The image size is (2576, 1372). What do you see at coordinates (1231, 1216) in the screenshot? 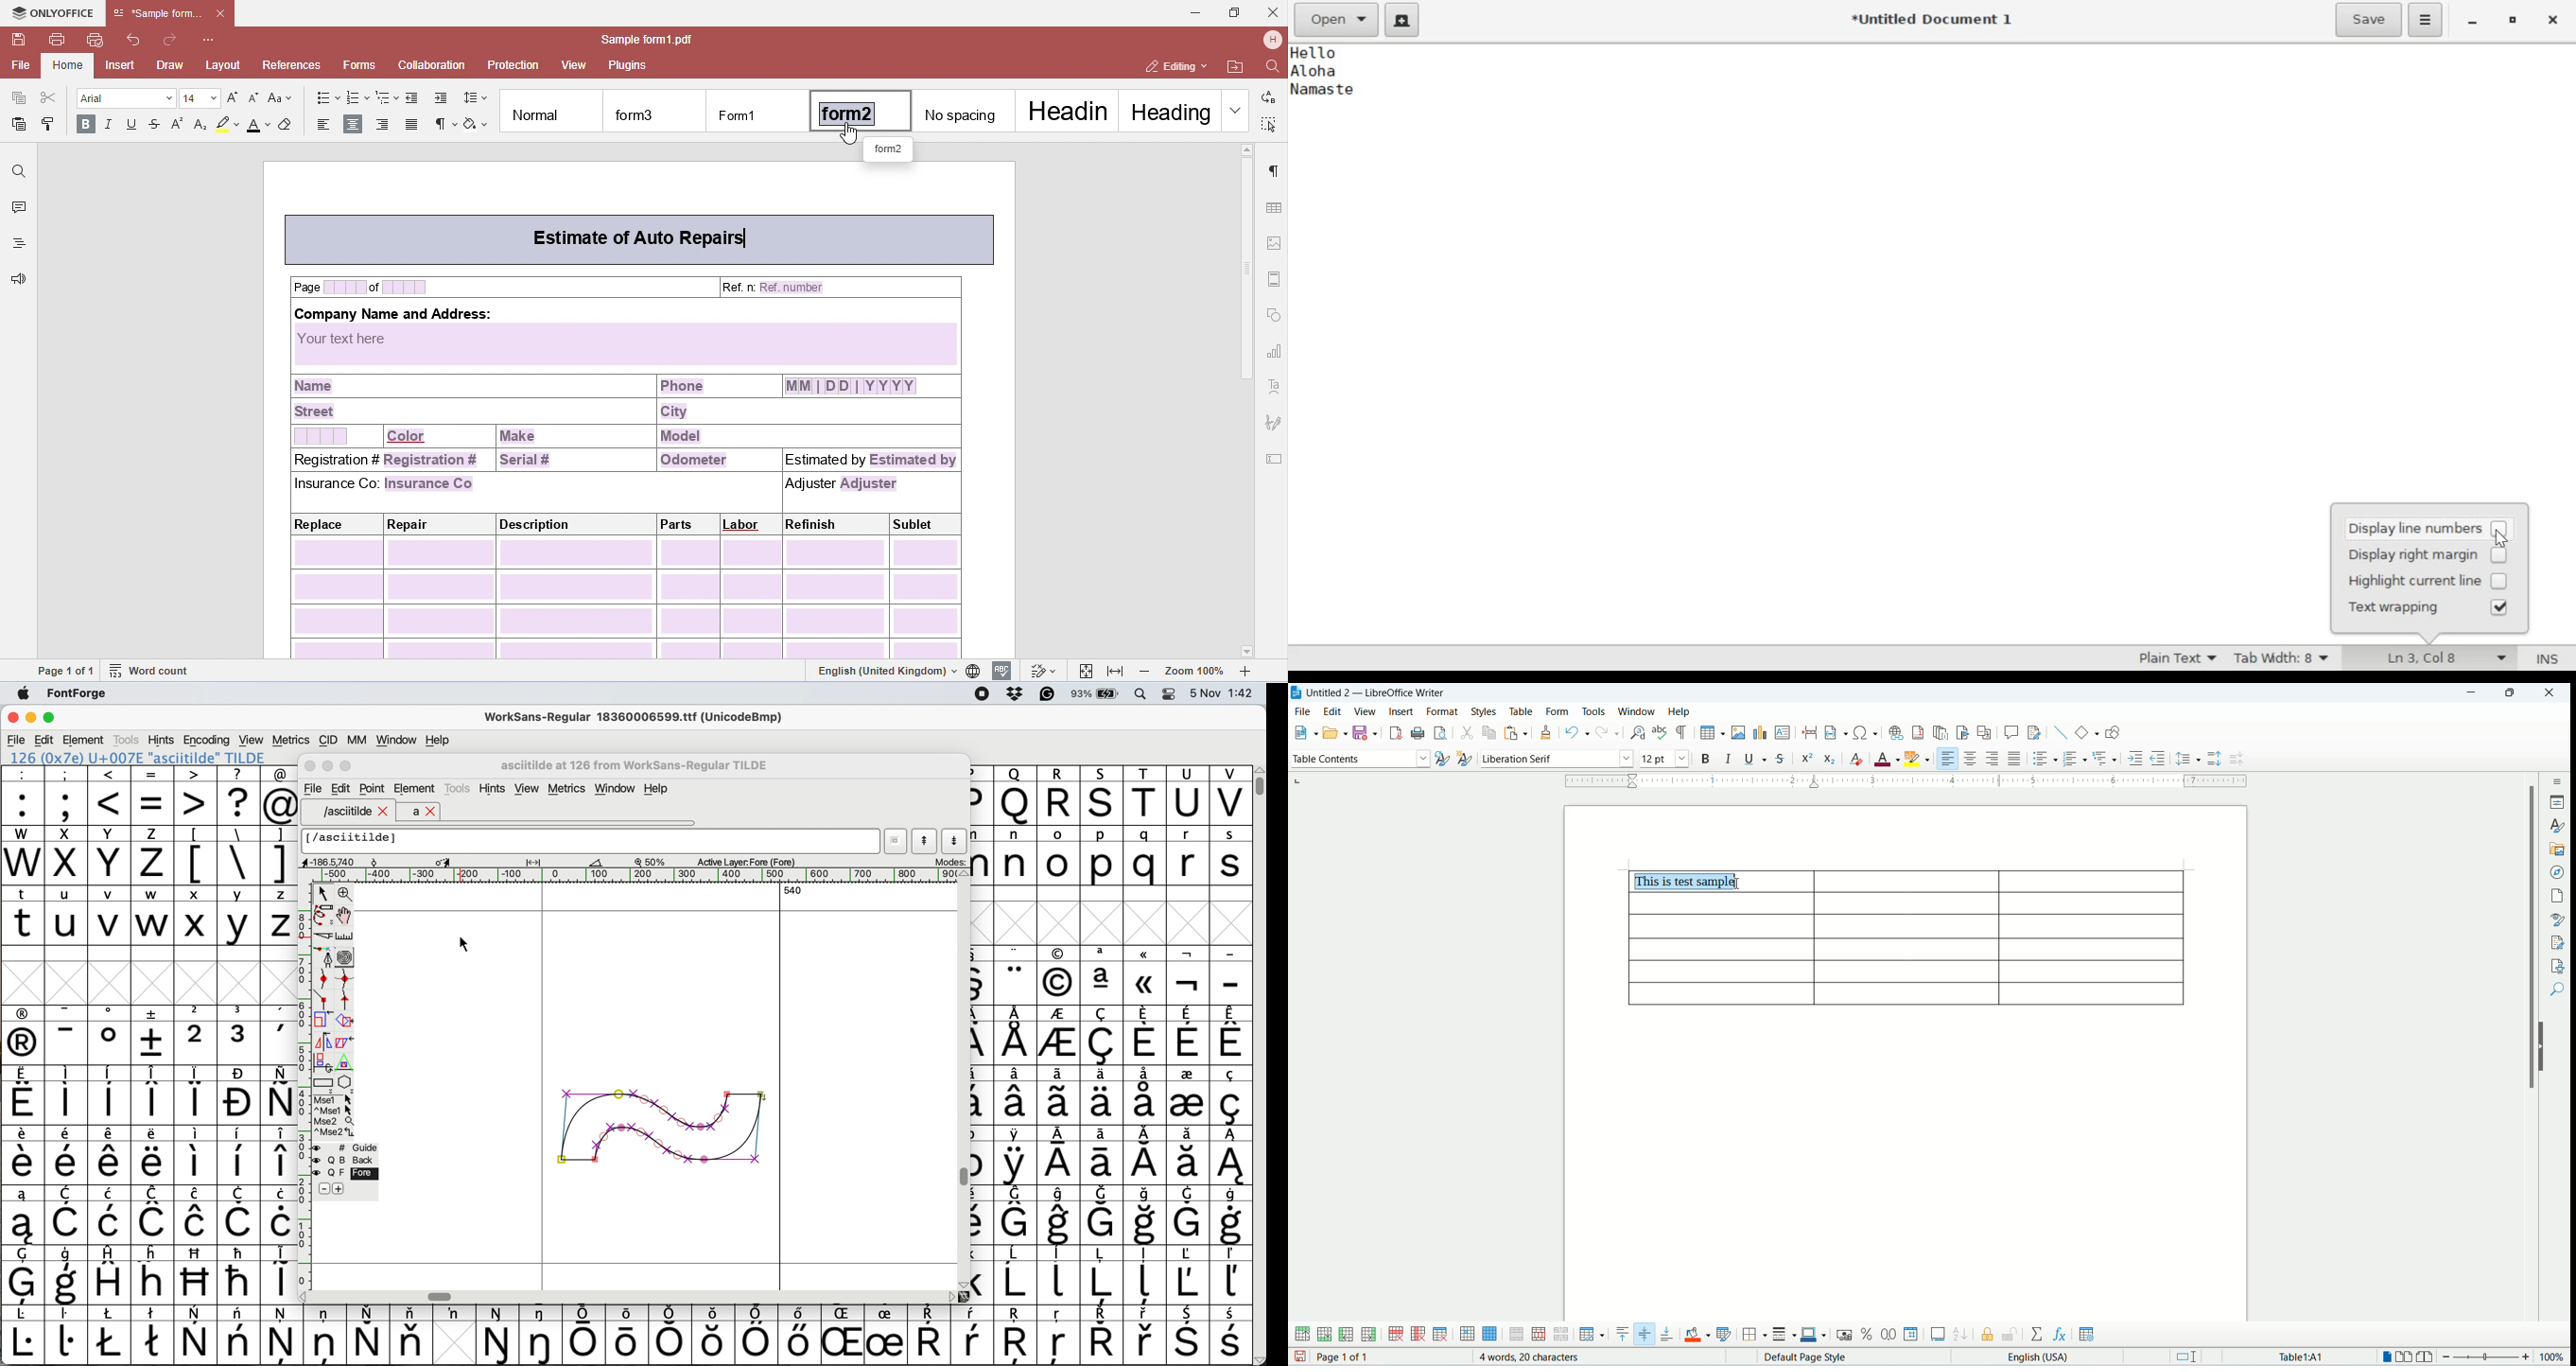
I see `symbol` at bounding box center [1231, 1216].